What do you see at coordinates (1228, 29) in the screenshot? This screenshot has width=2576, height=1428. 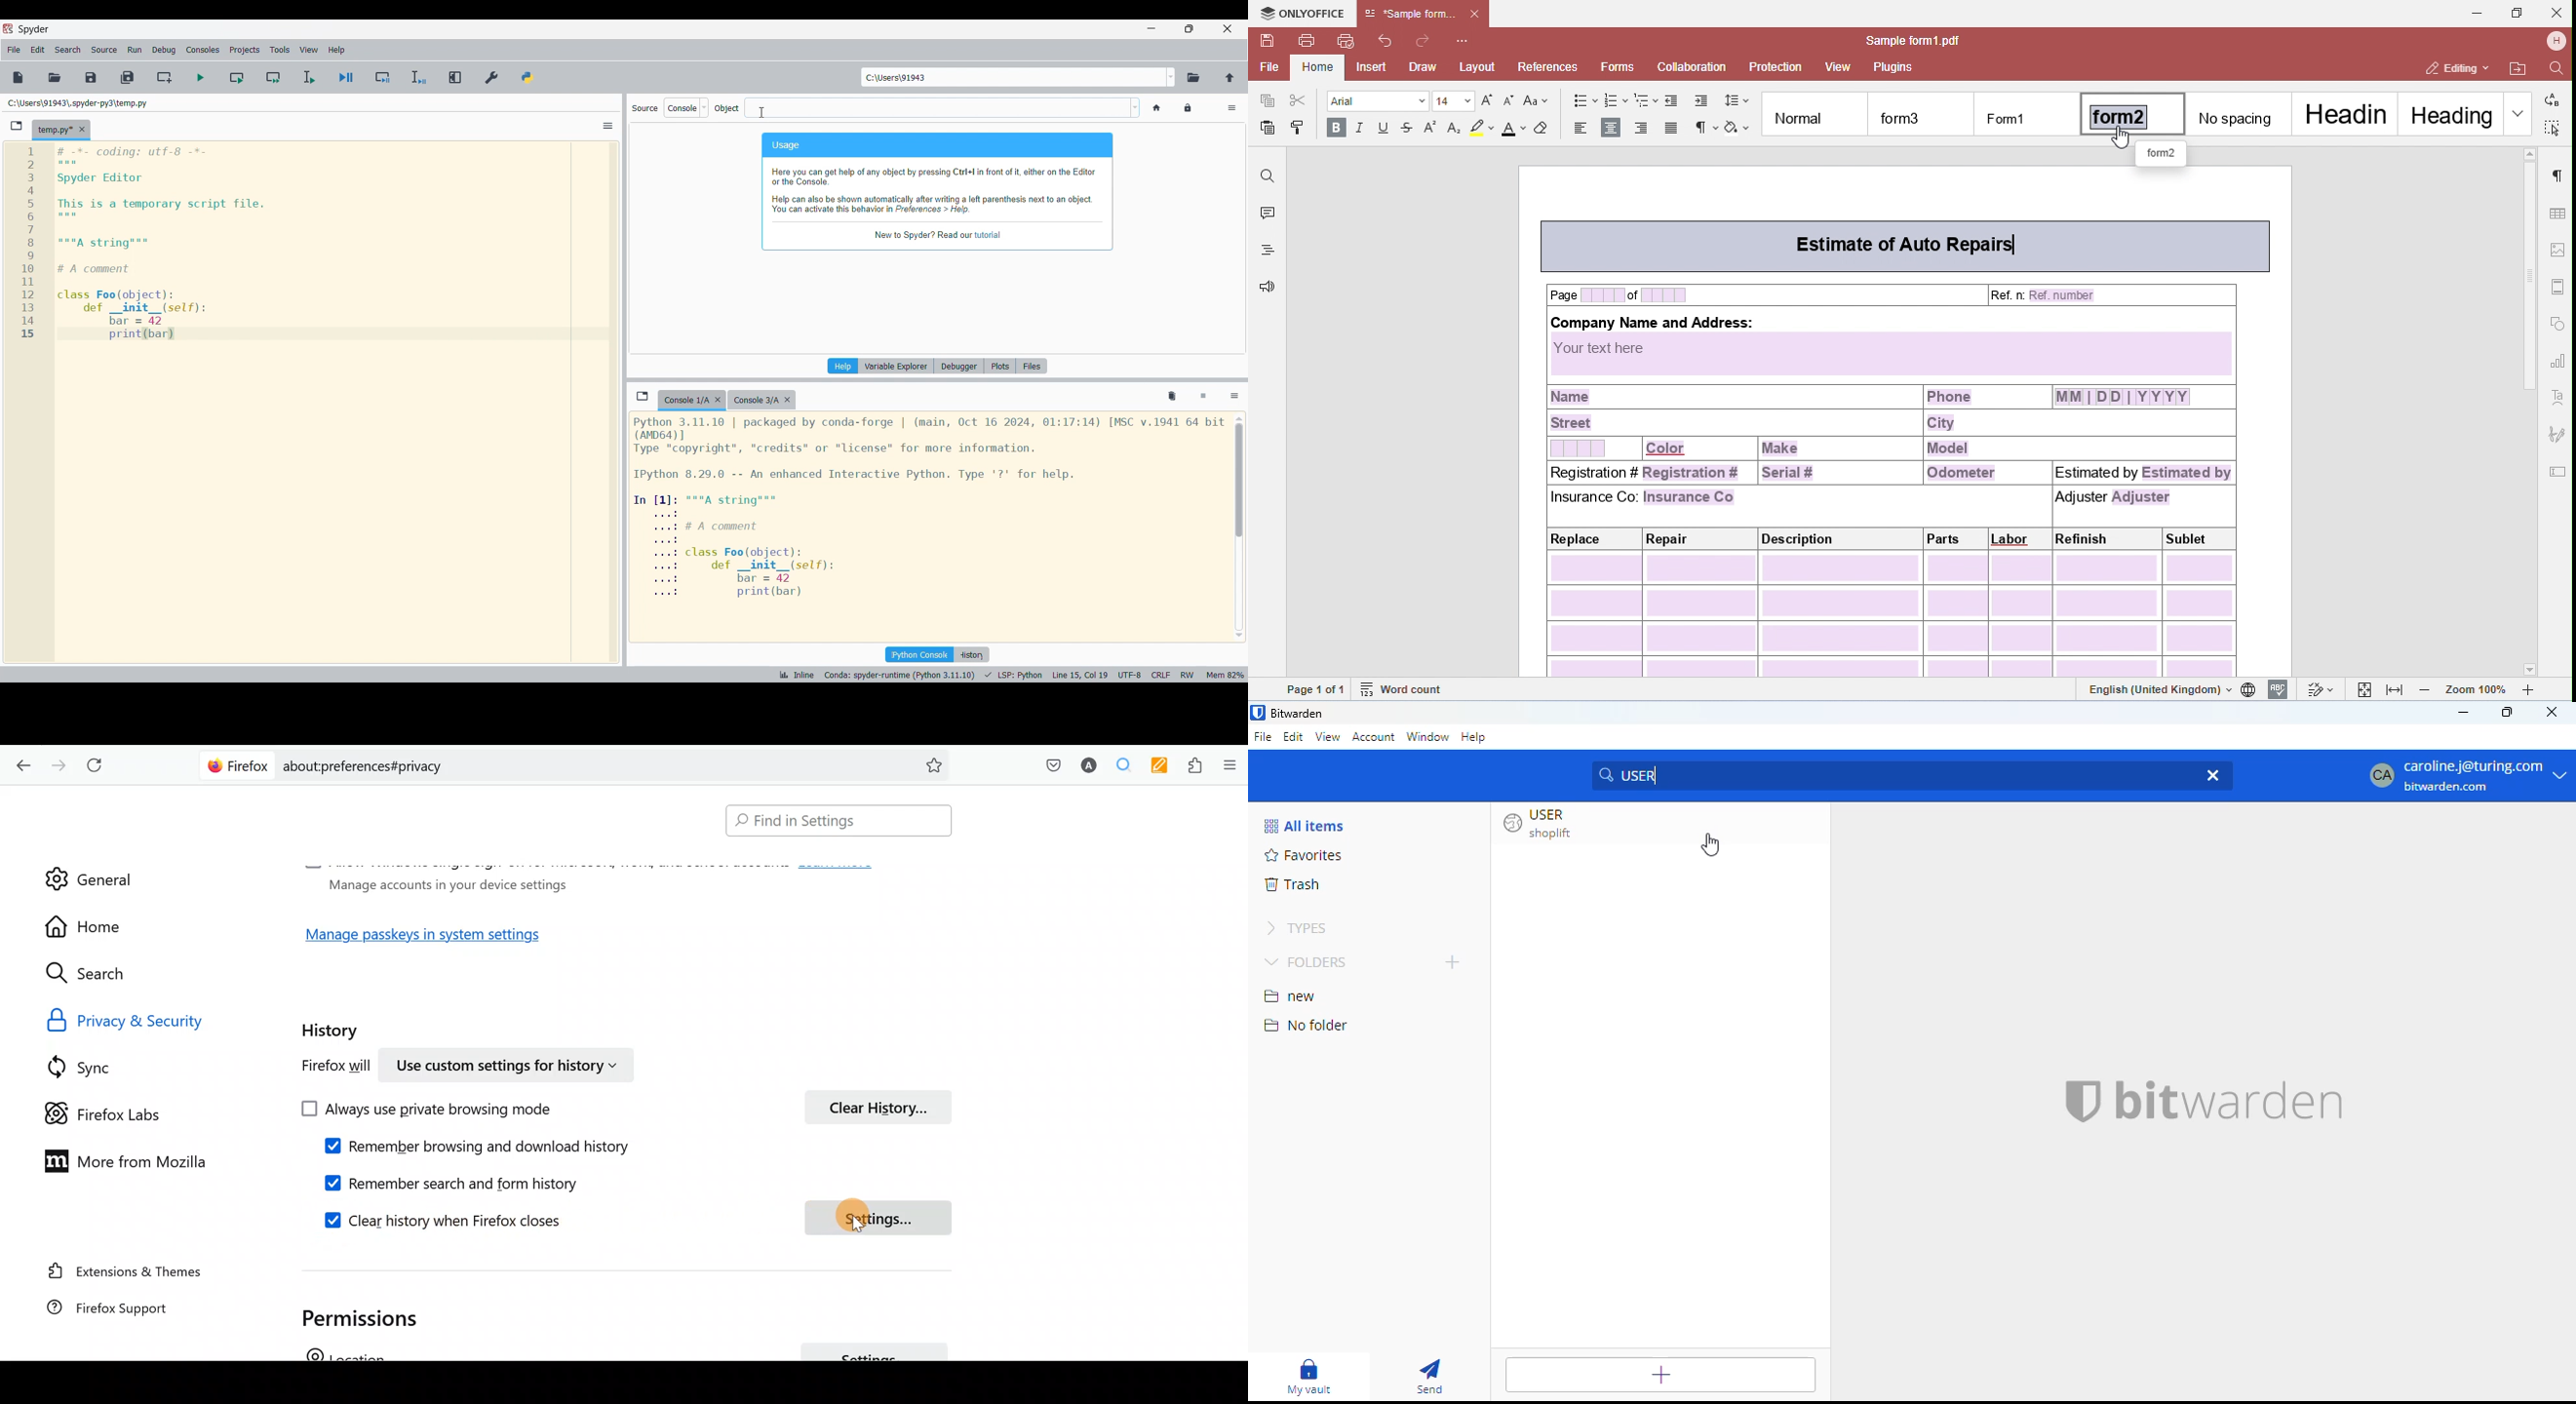 I see `Close interface` at bounding box center [1228, 29].